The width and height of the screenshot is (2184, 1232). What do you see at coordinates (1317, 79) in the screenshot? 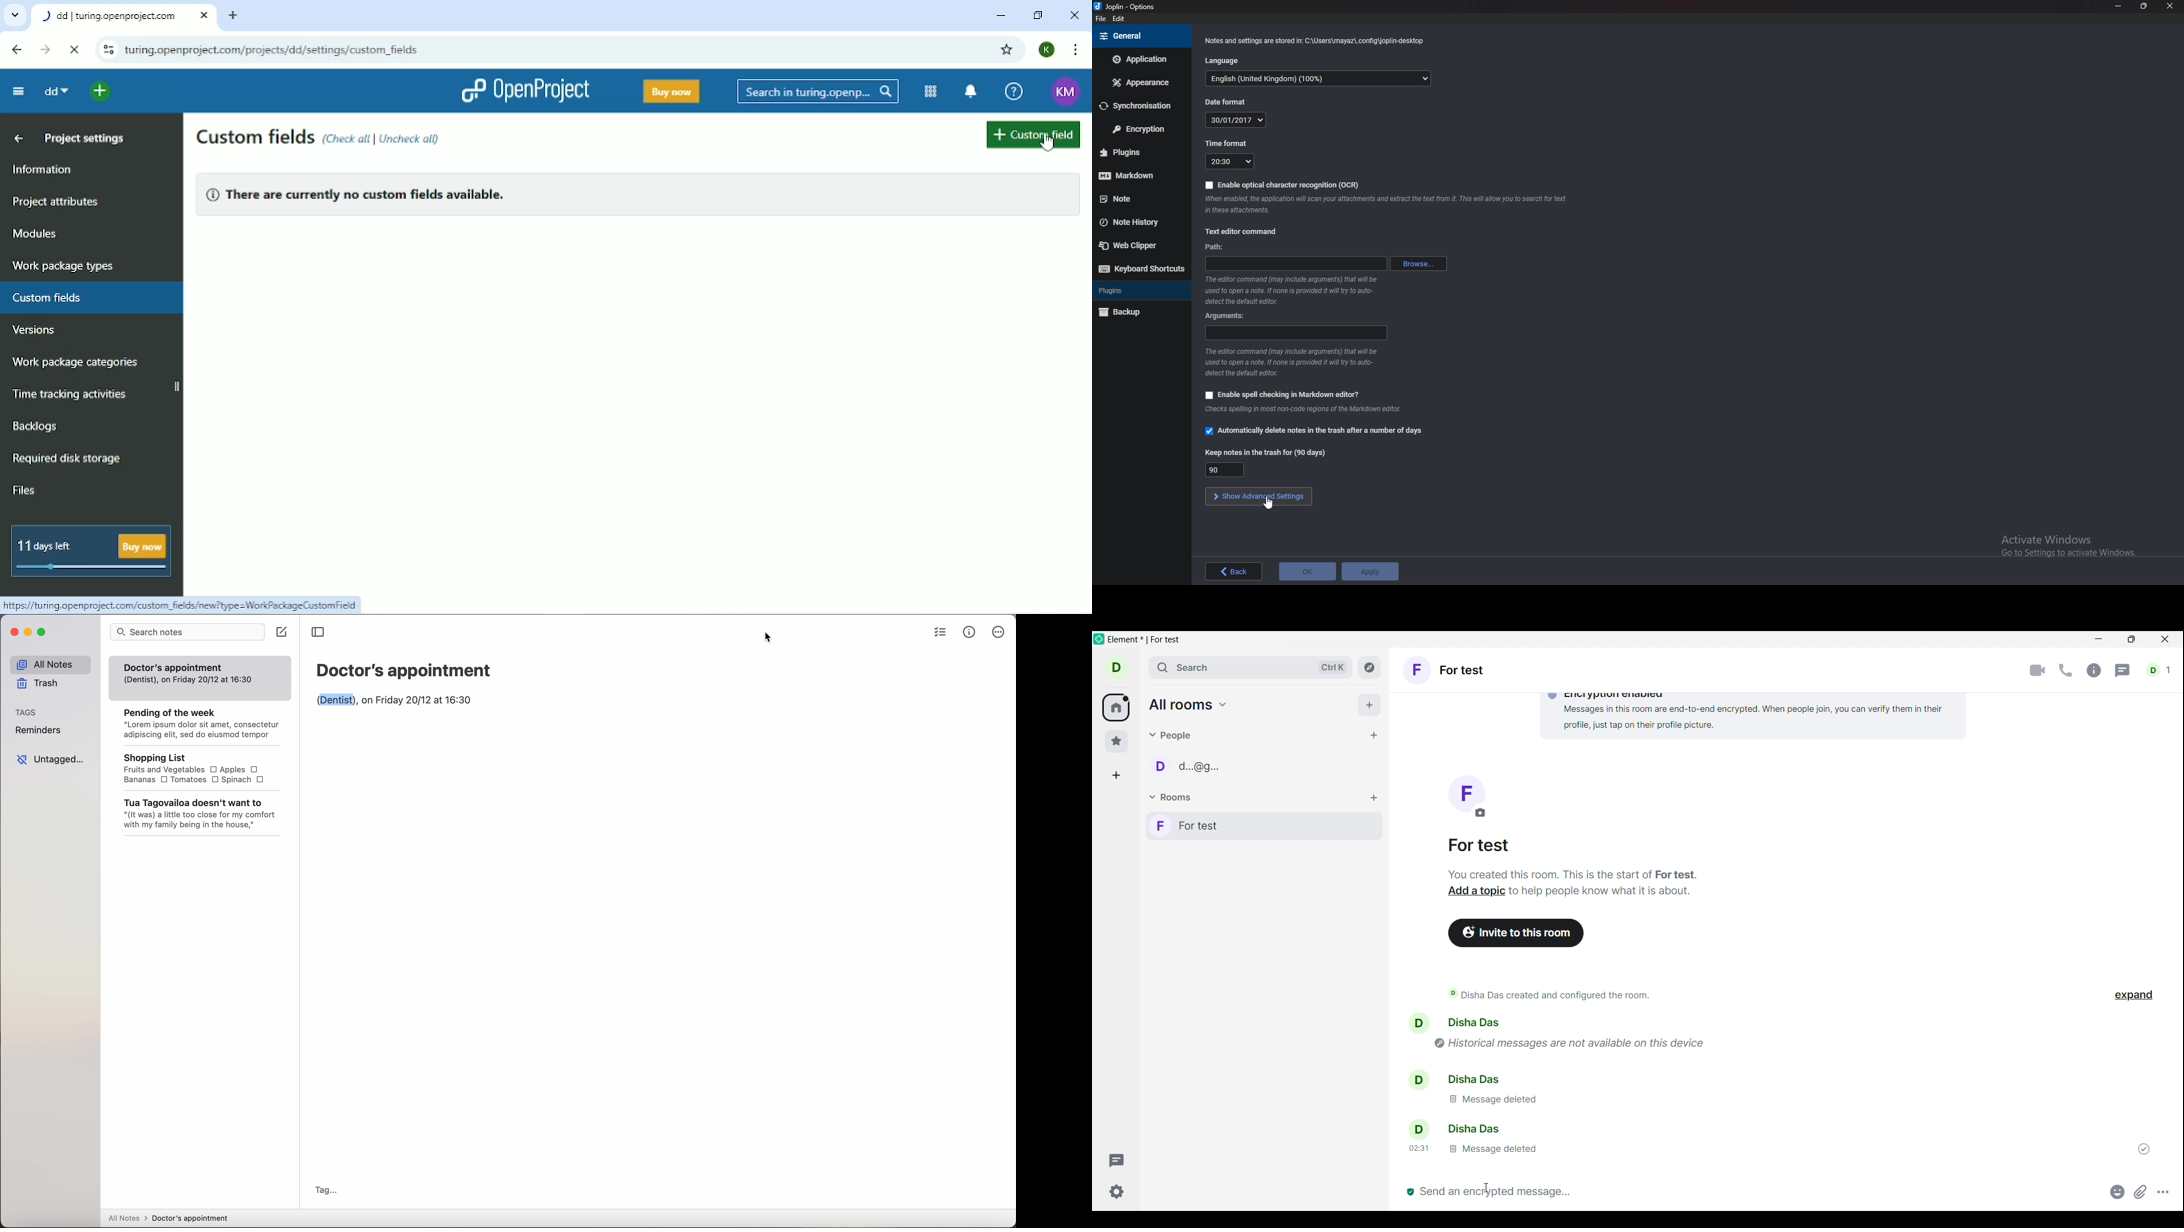
I see `English` at bounding box center [1317, 79].